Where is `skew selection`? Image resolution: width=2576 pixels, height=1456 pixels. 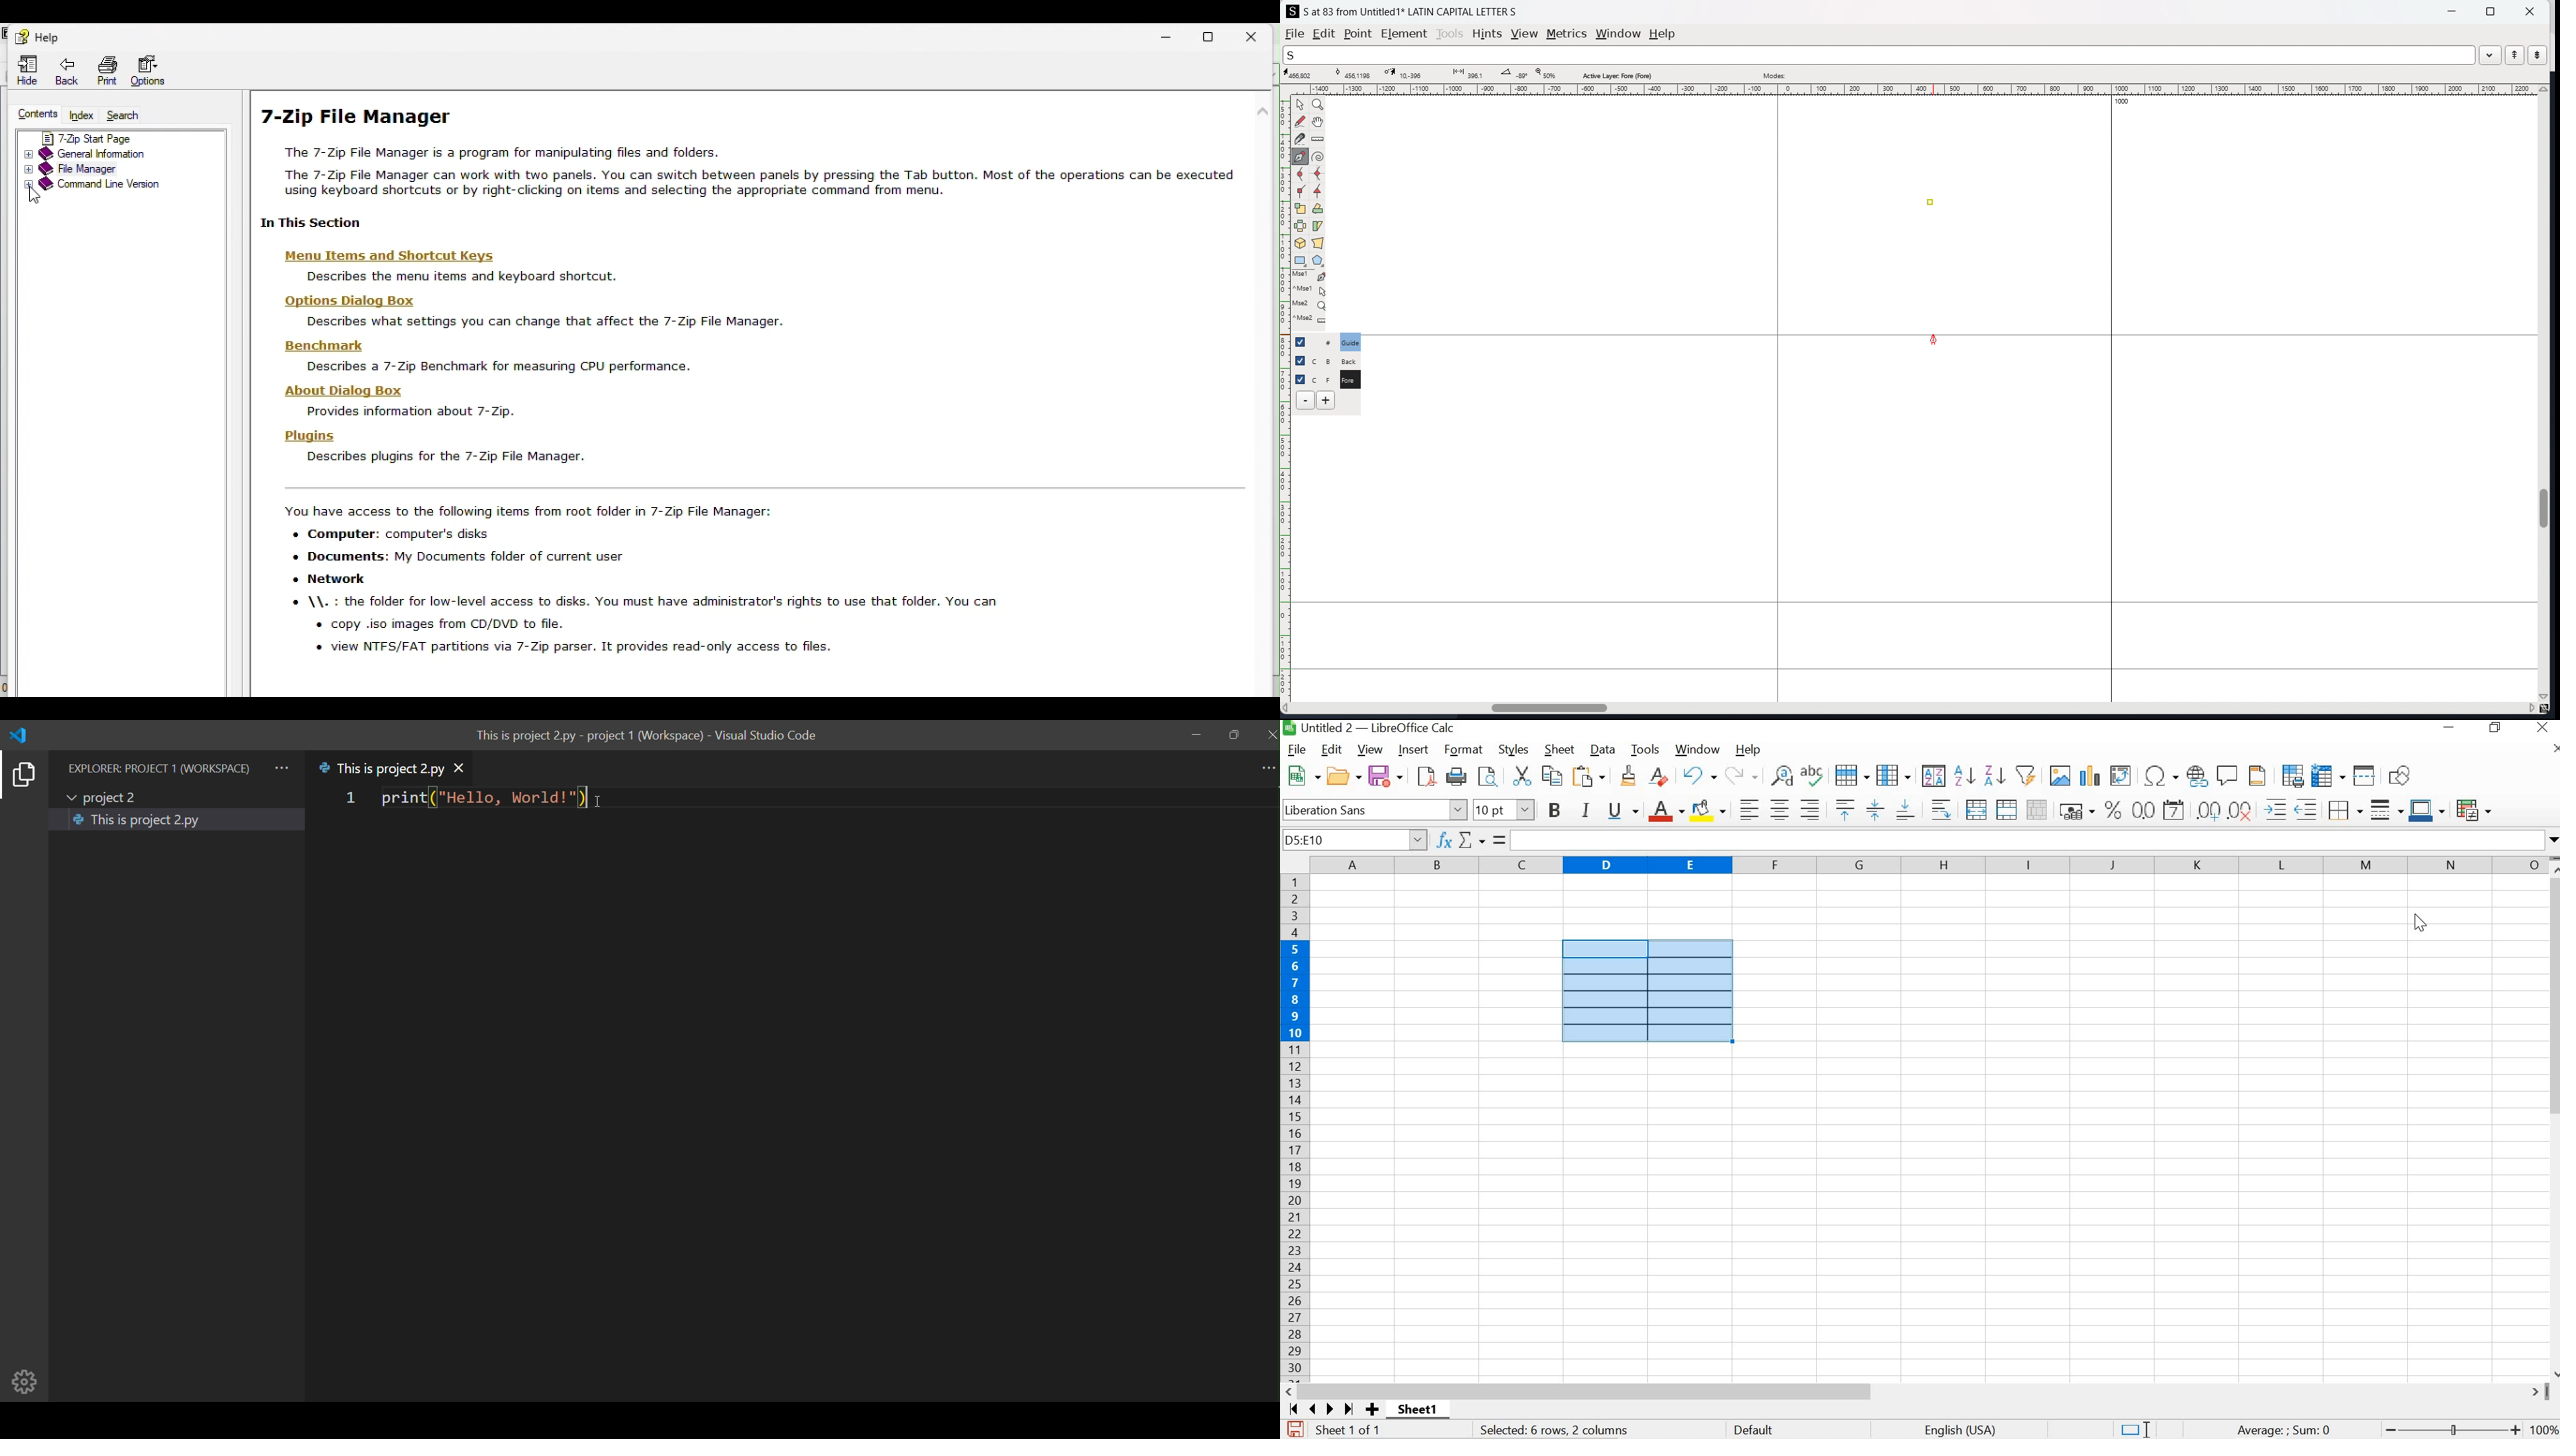
skew selection is located at coordinates (1318, 227).